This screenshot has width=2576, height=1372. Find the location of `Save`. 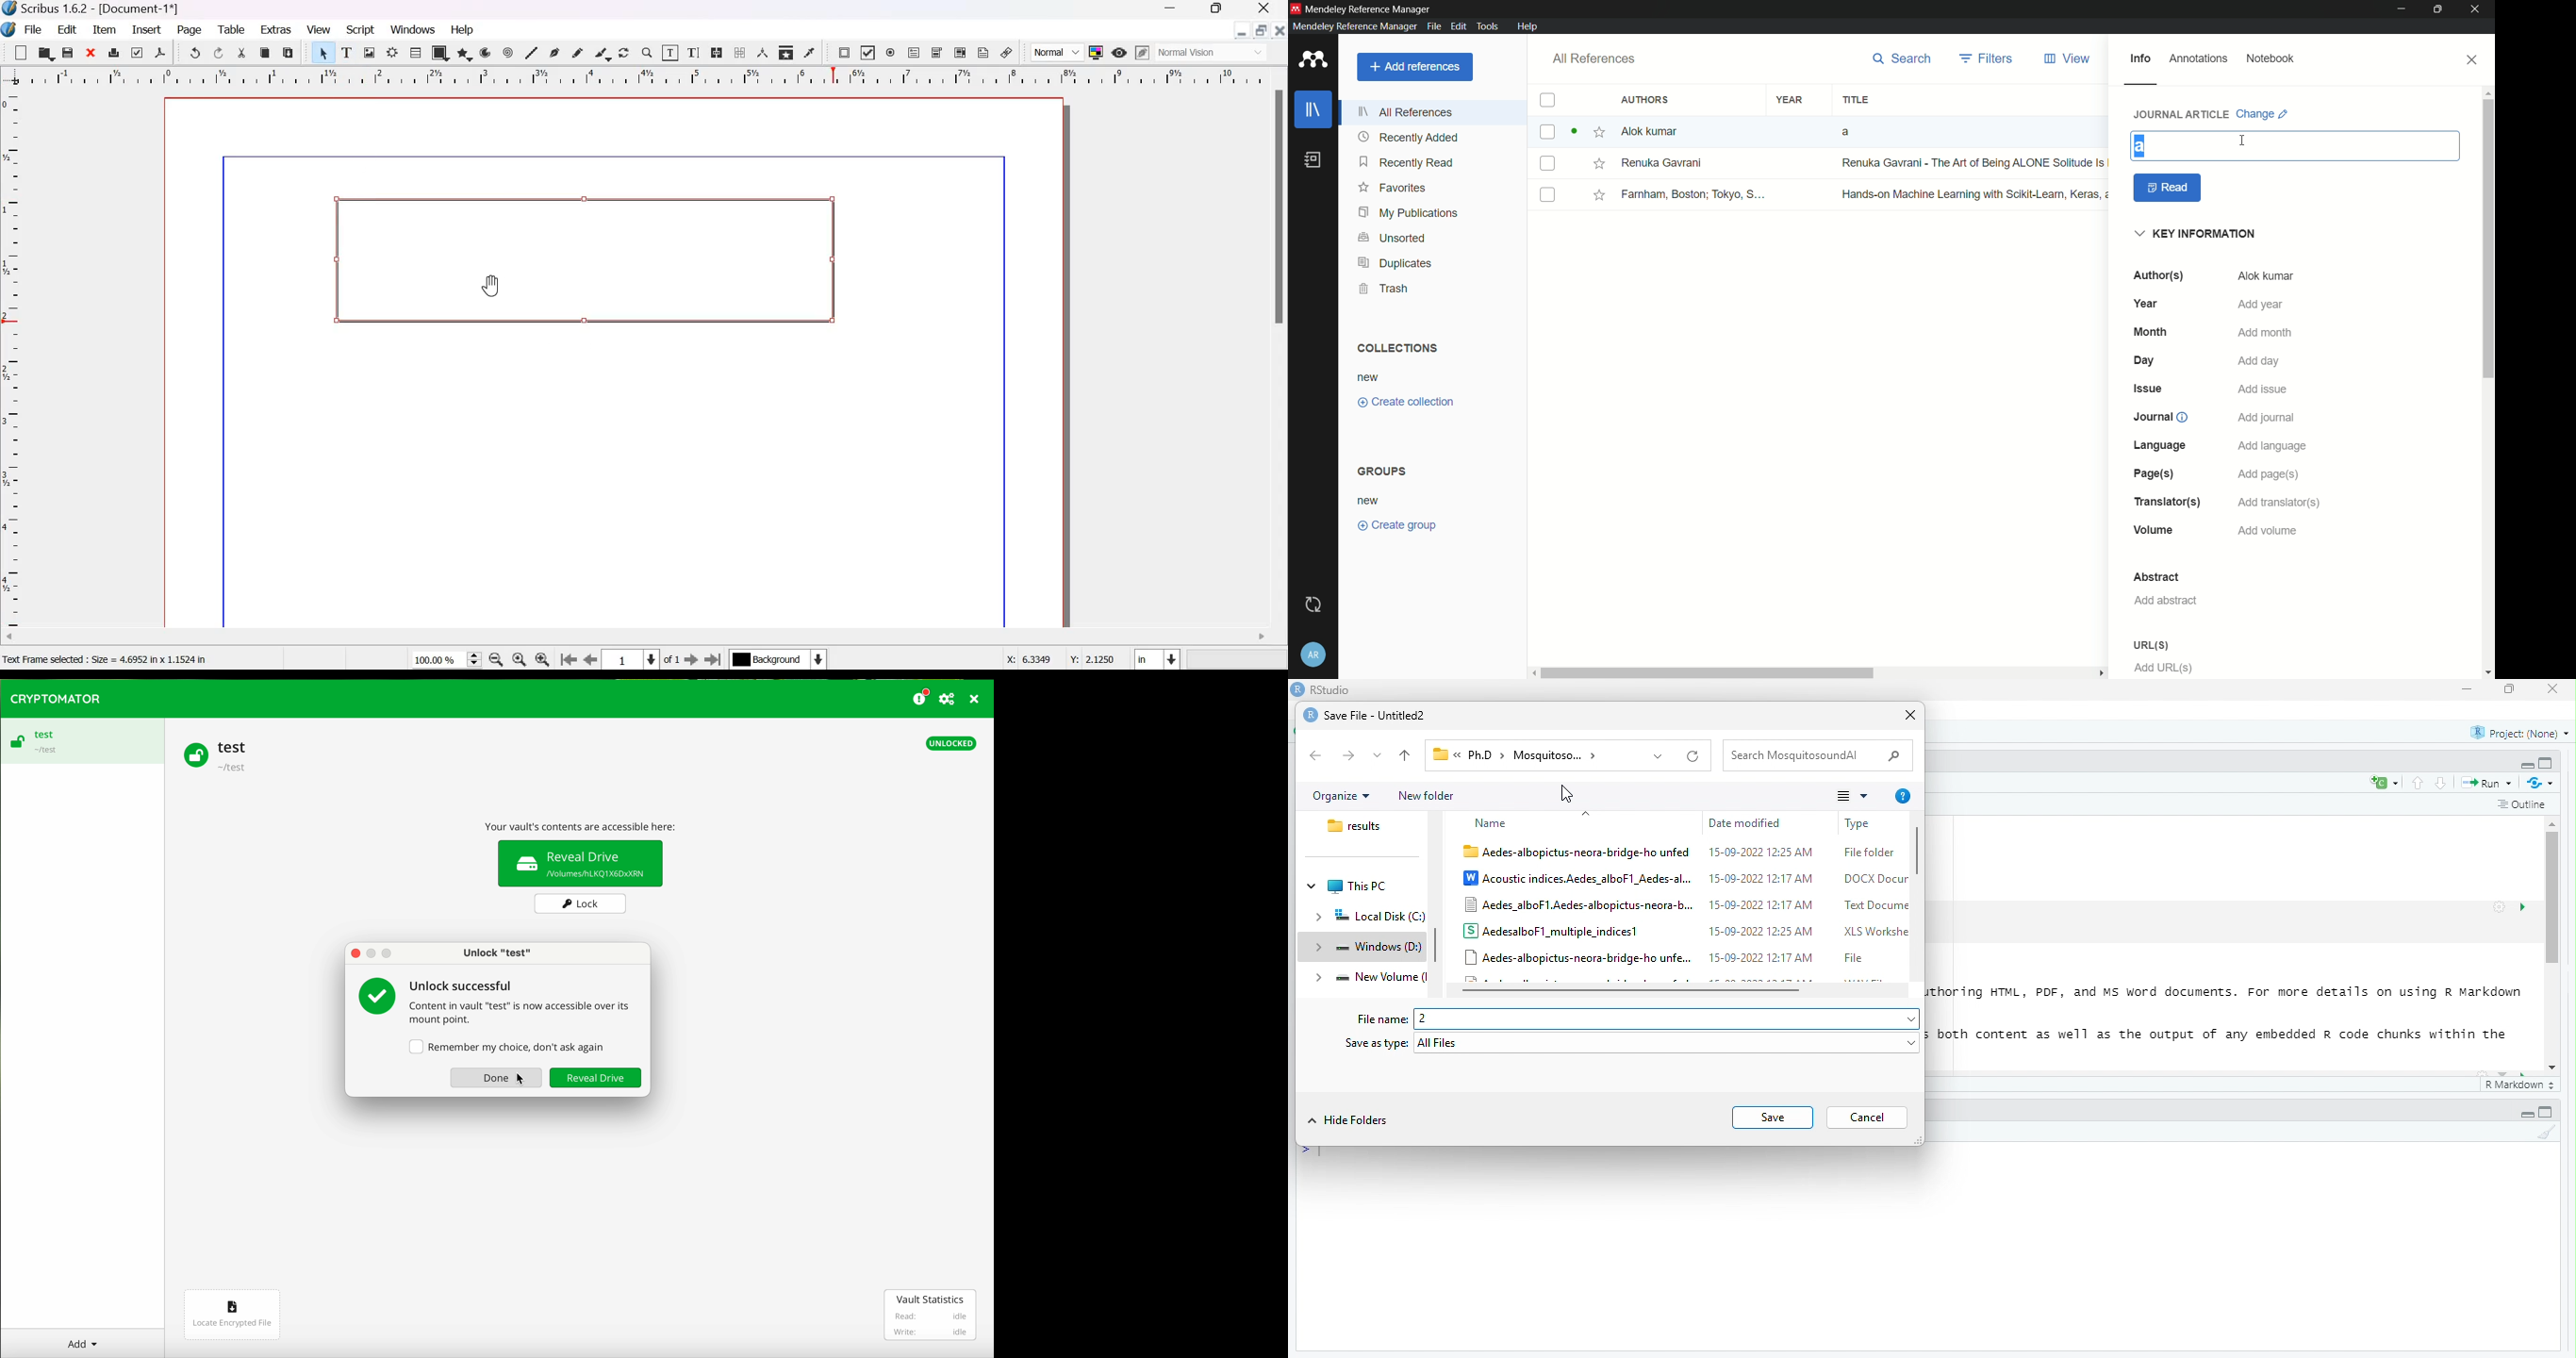

Save is located at coordinates (1772, 1118).